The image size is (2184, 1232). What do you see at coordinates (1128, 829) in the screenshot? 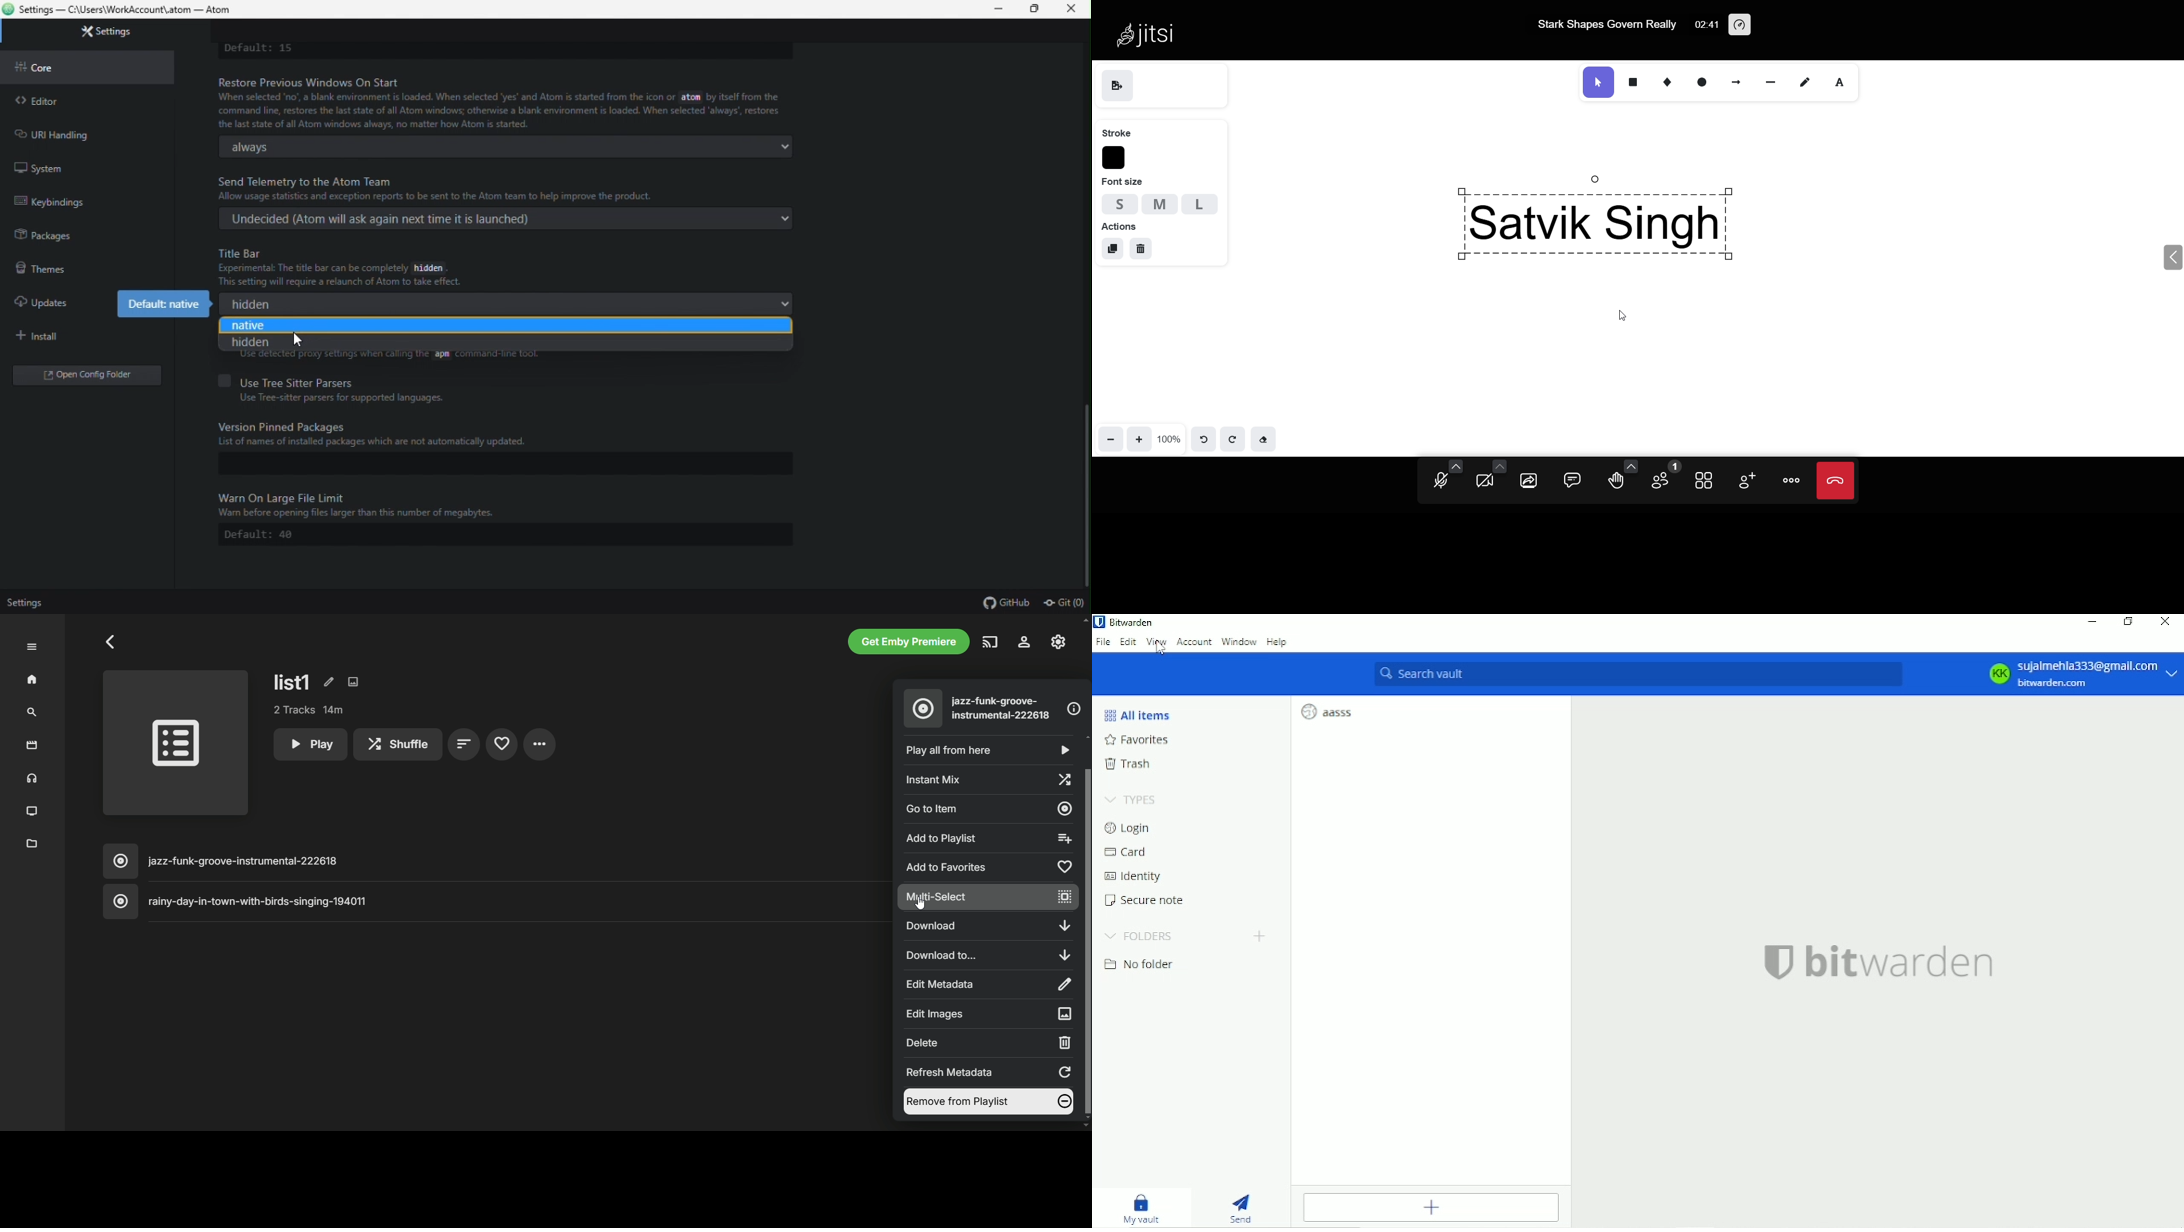
I see `Login` at bounding box center [1128, 829].